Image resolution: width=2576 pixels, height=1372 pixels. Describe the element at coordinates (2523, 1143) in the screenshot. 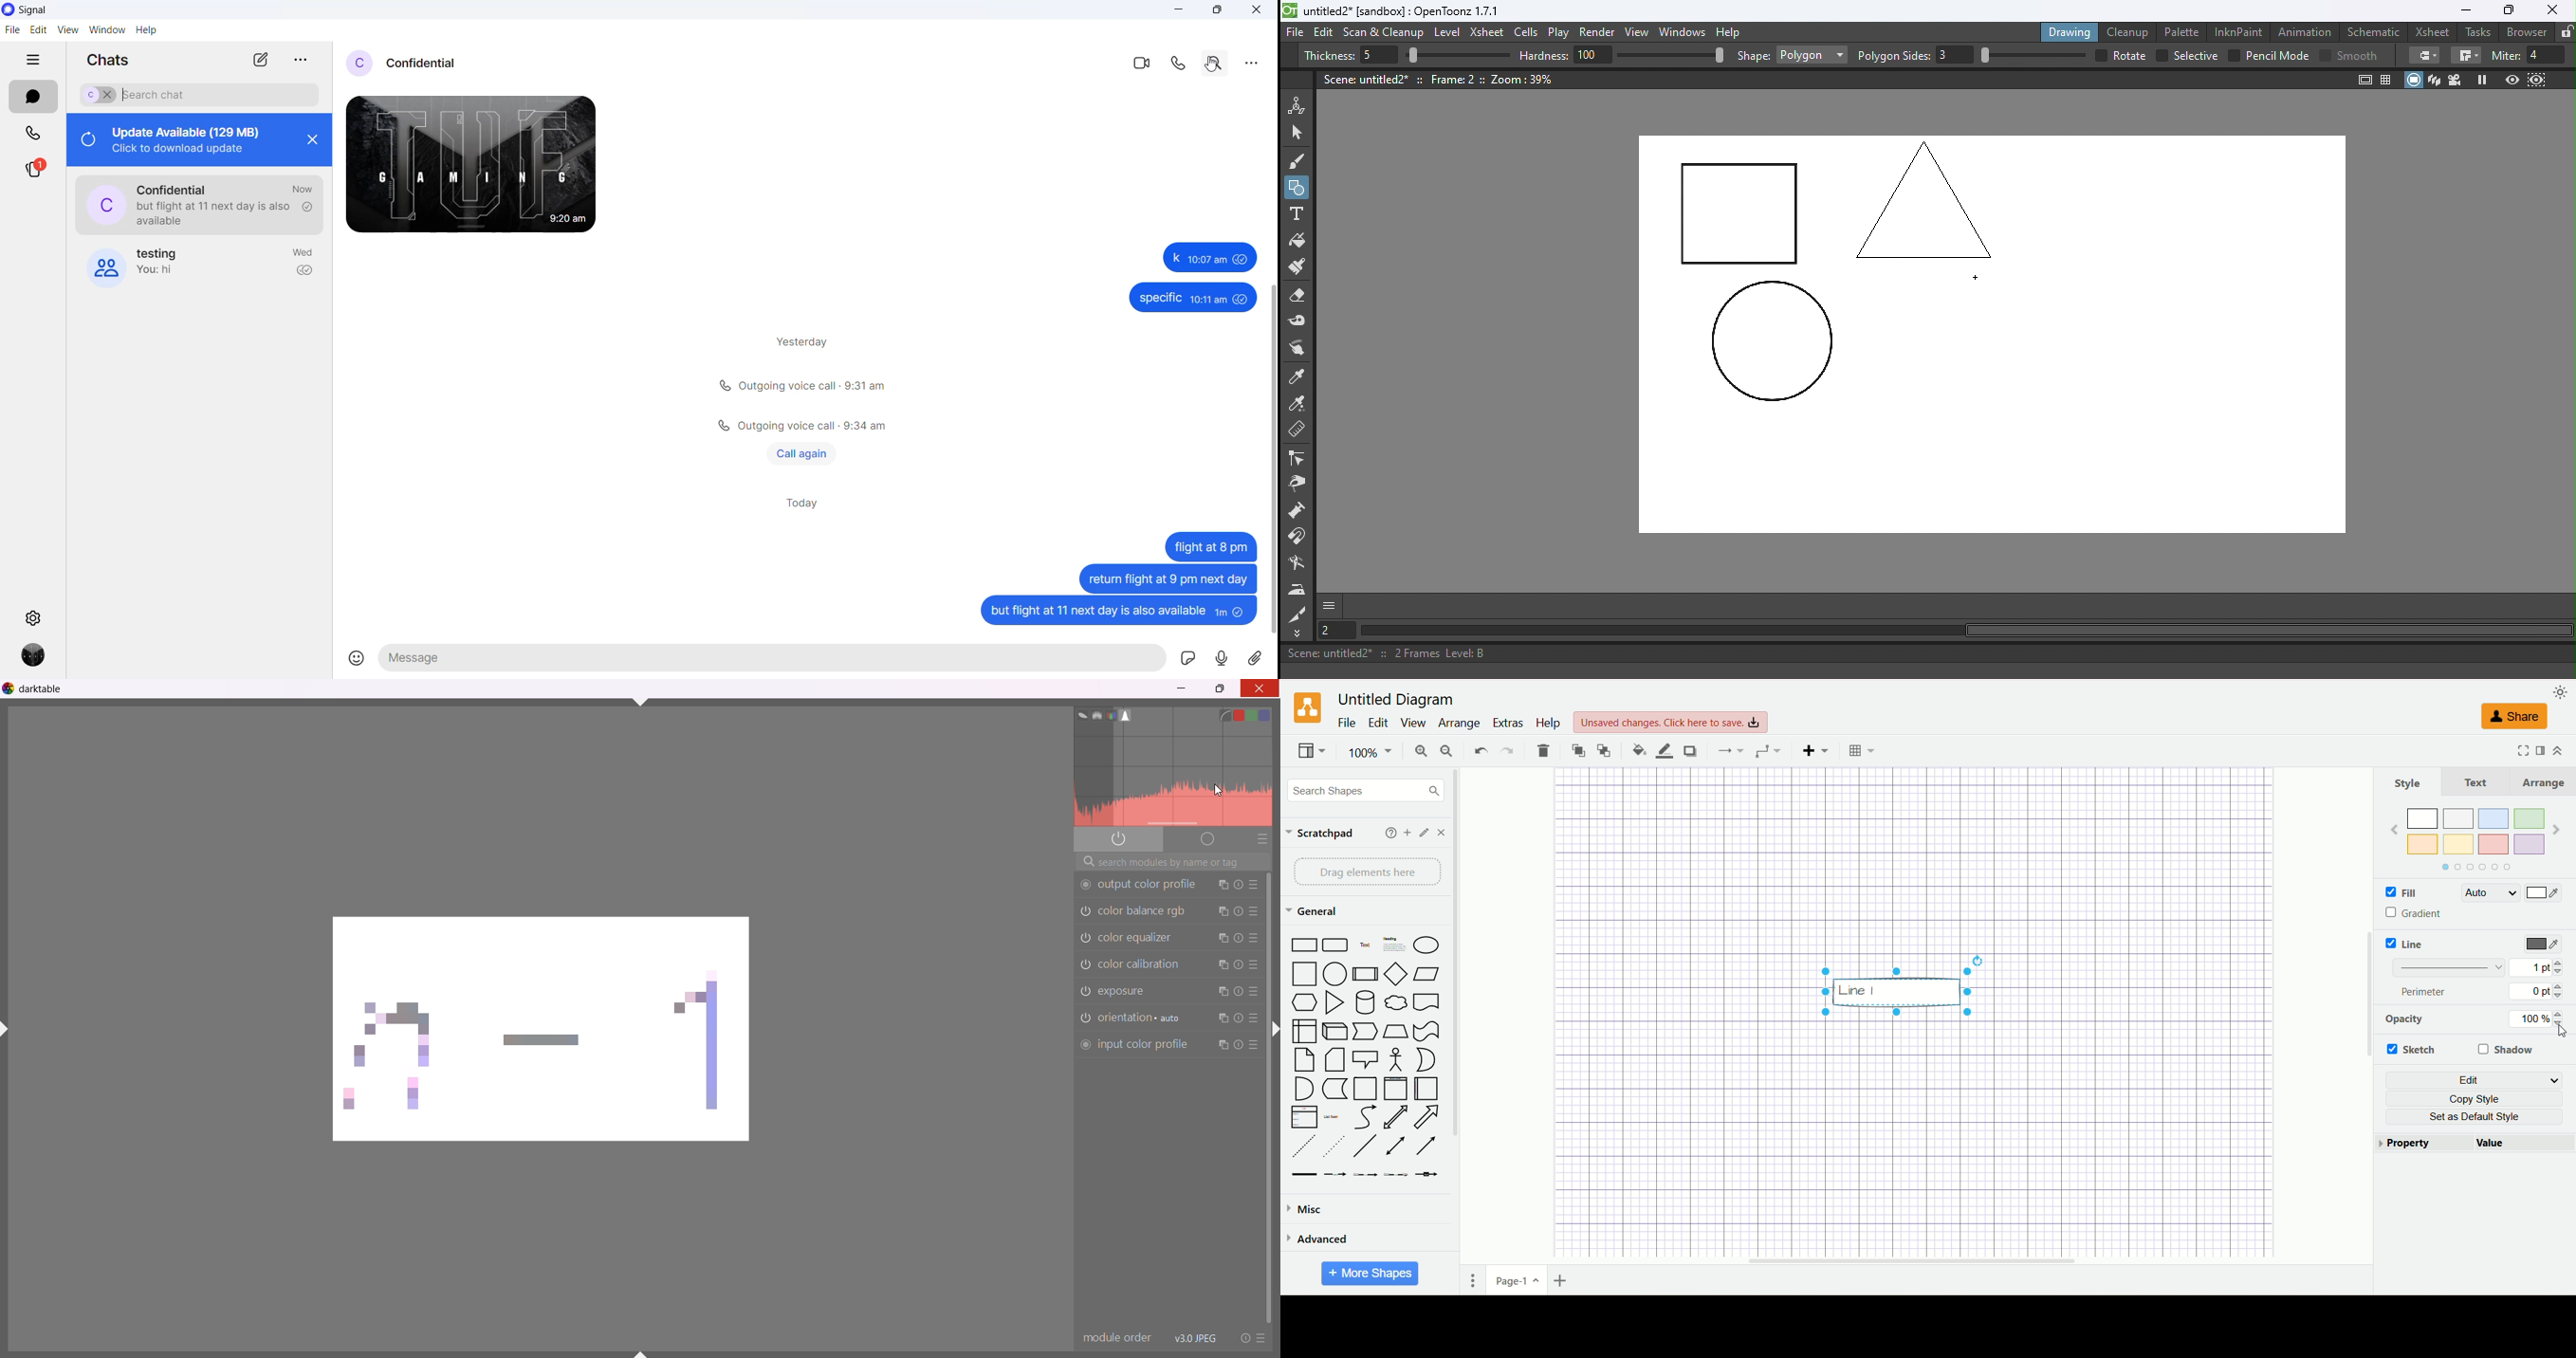

I see `value` at that location.